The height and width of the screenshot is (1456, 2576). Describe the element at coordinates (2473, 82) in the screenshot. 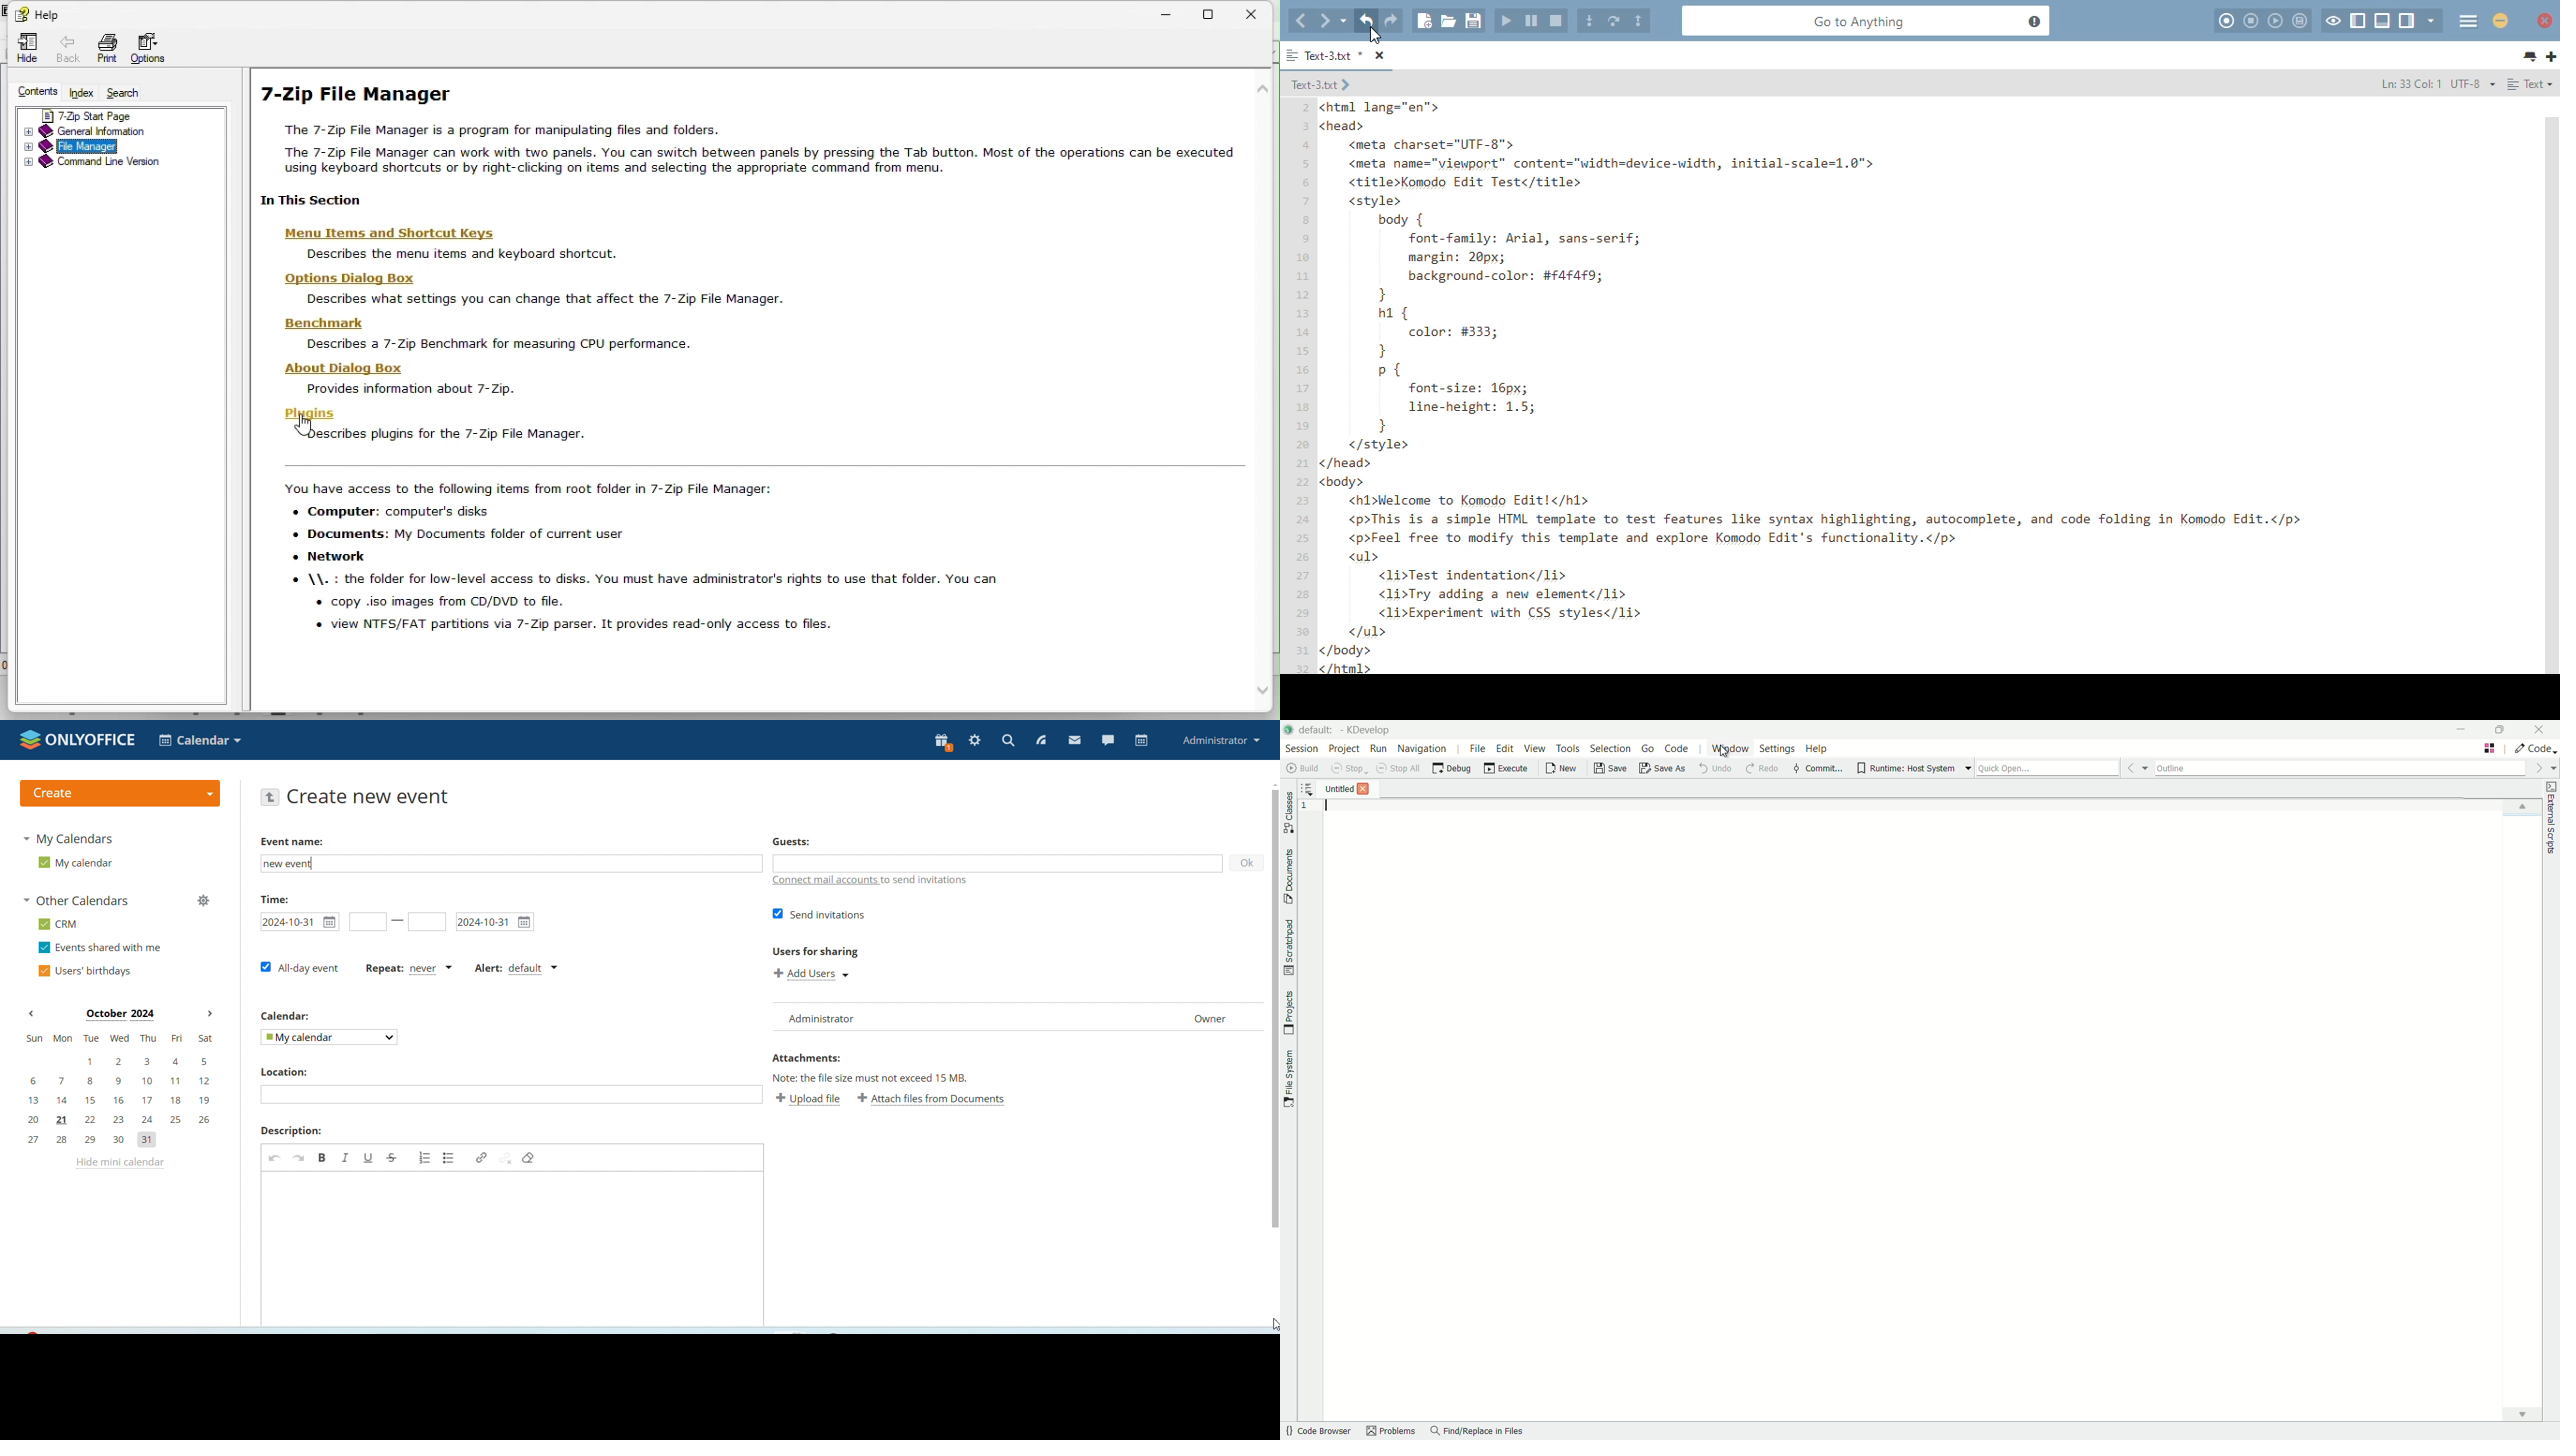

I see `file encoding` at that location.